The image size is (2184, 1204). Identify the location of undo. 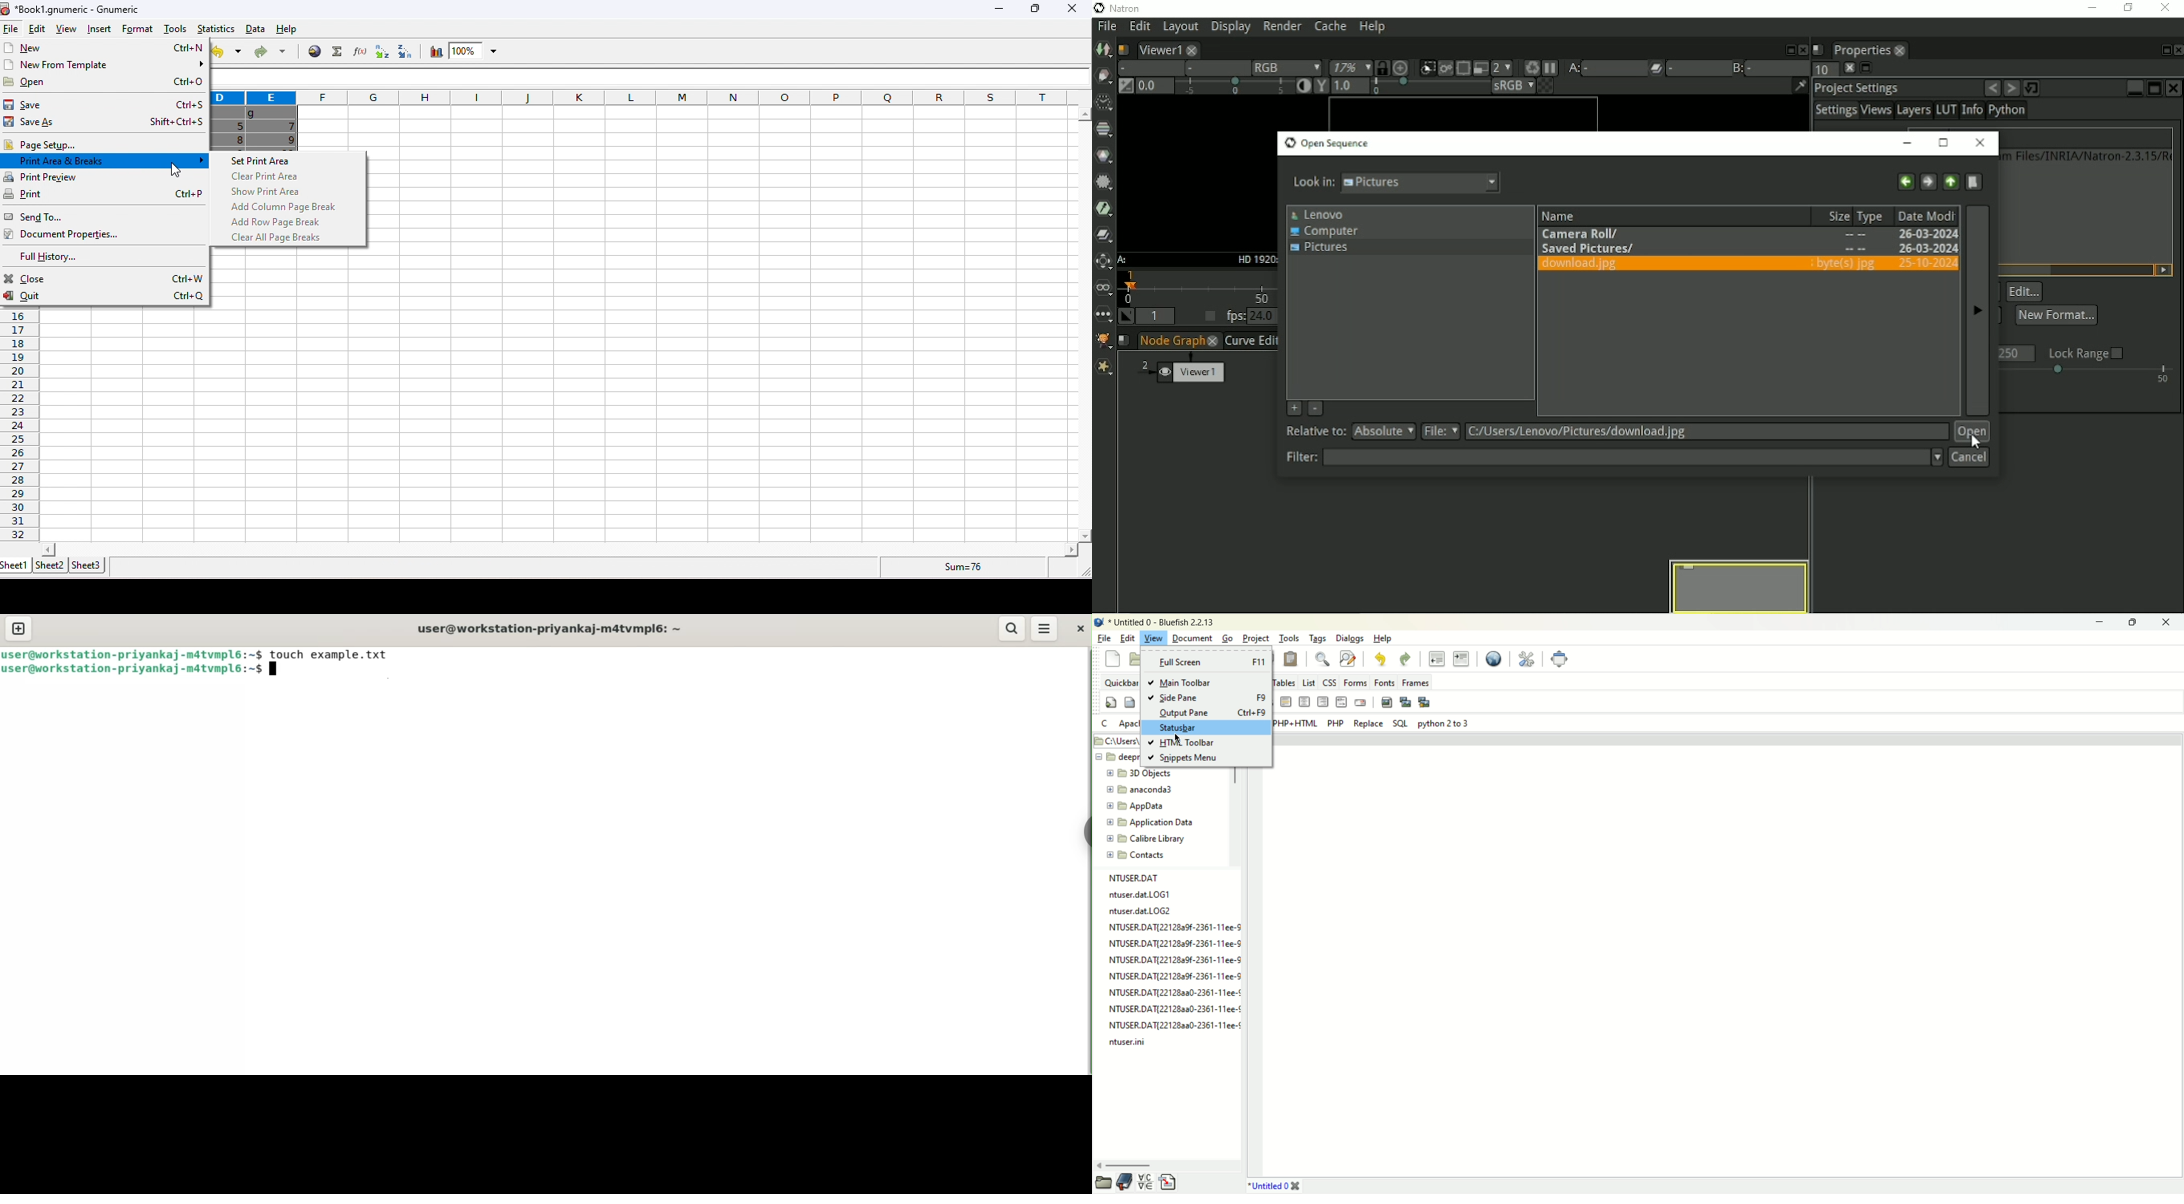
(1381, 660).